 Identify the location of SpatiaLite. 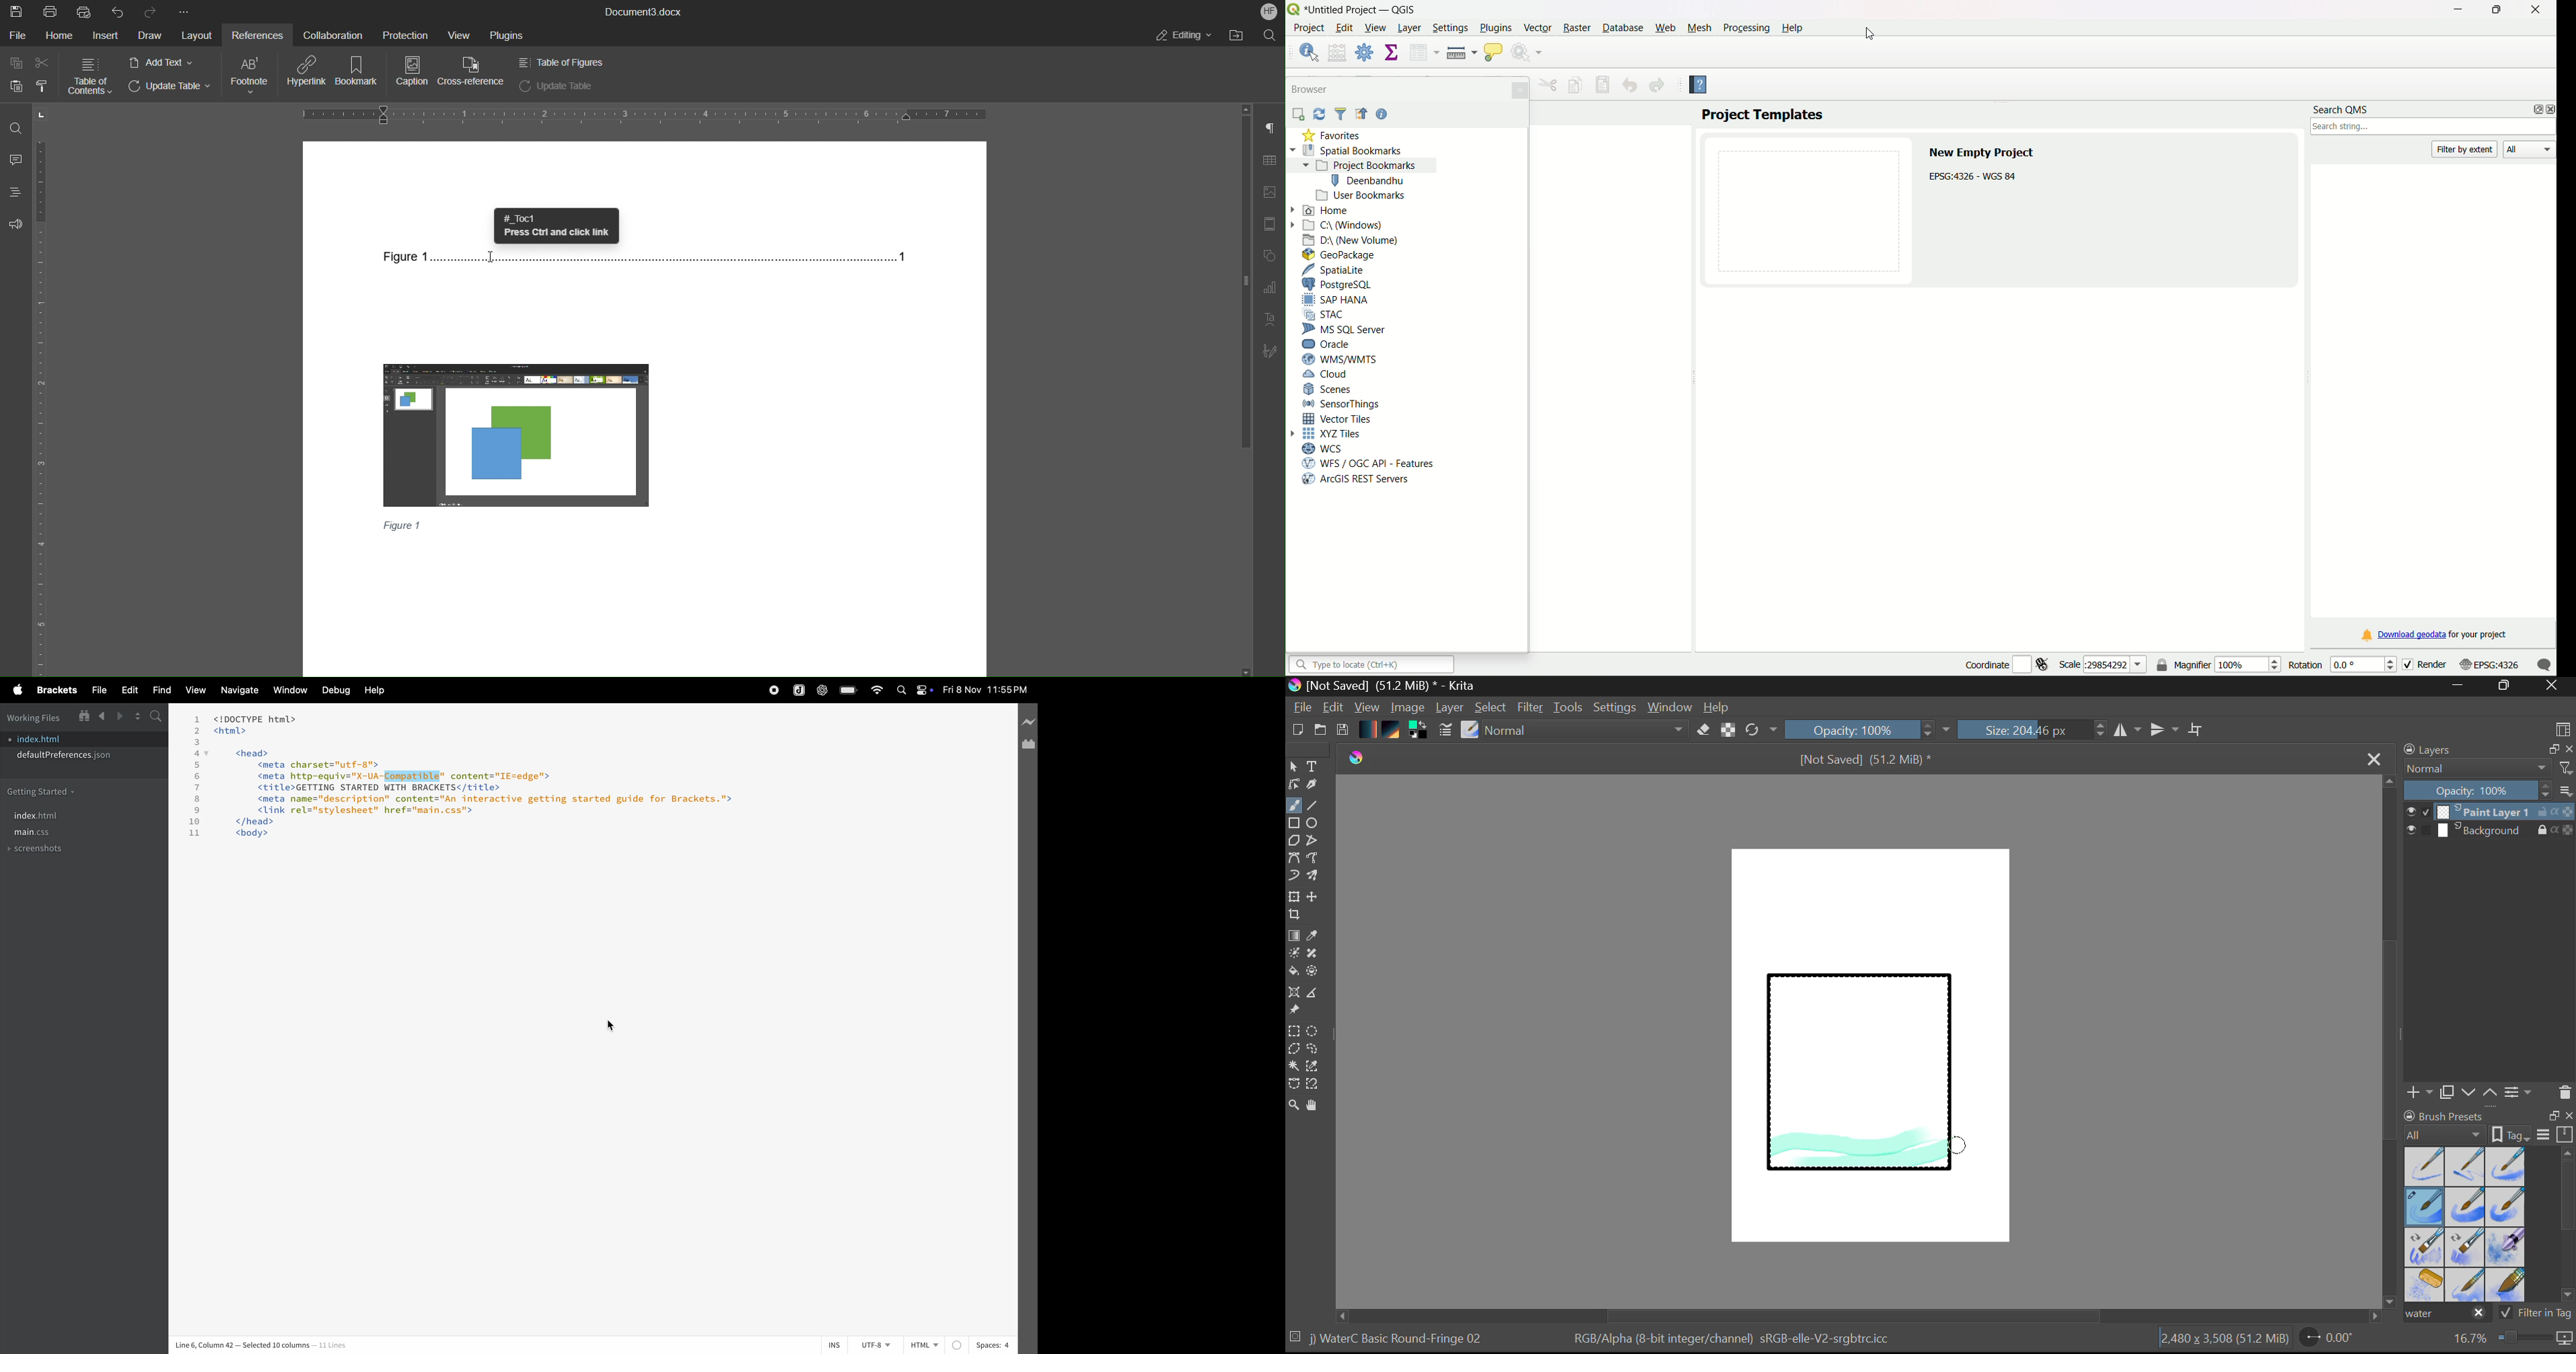
(1343, 268).